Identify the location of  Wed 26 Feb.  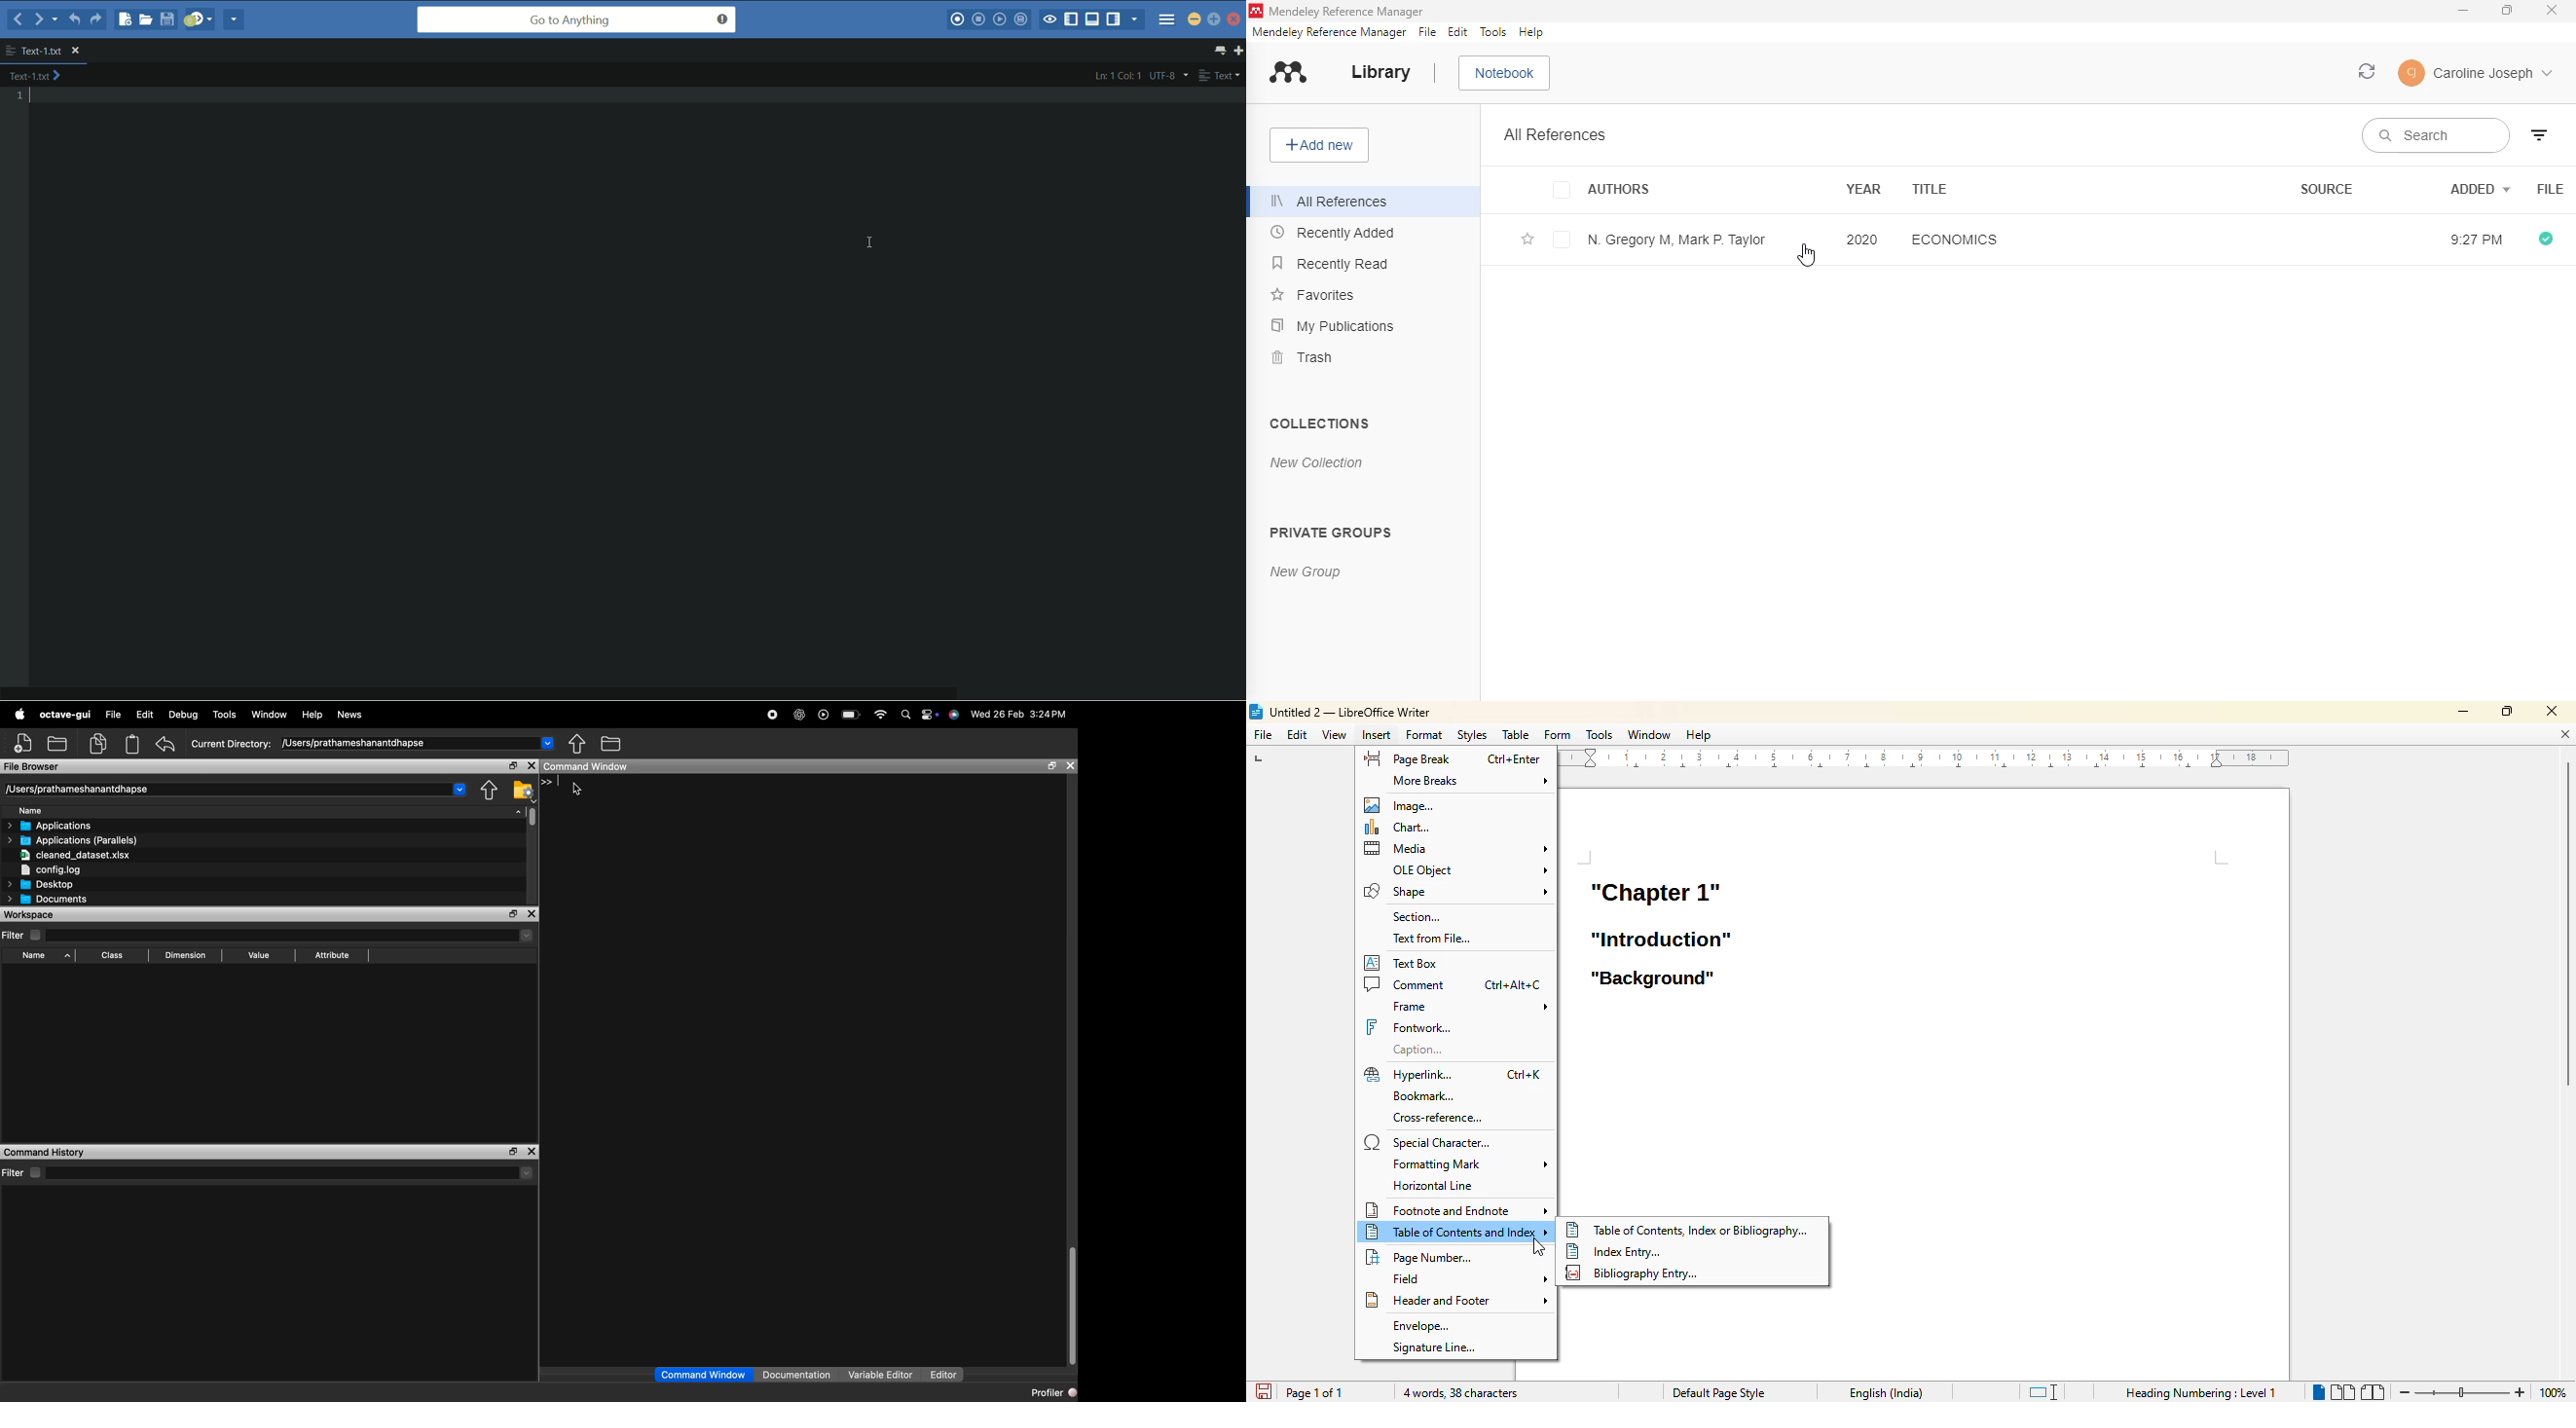
(995, 713).